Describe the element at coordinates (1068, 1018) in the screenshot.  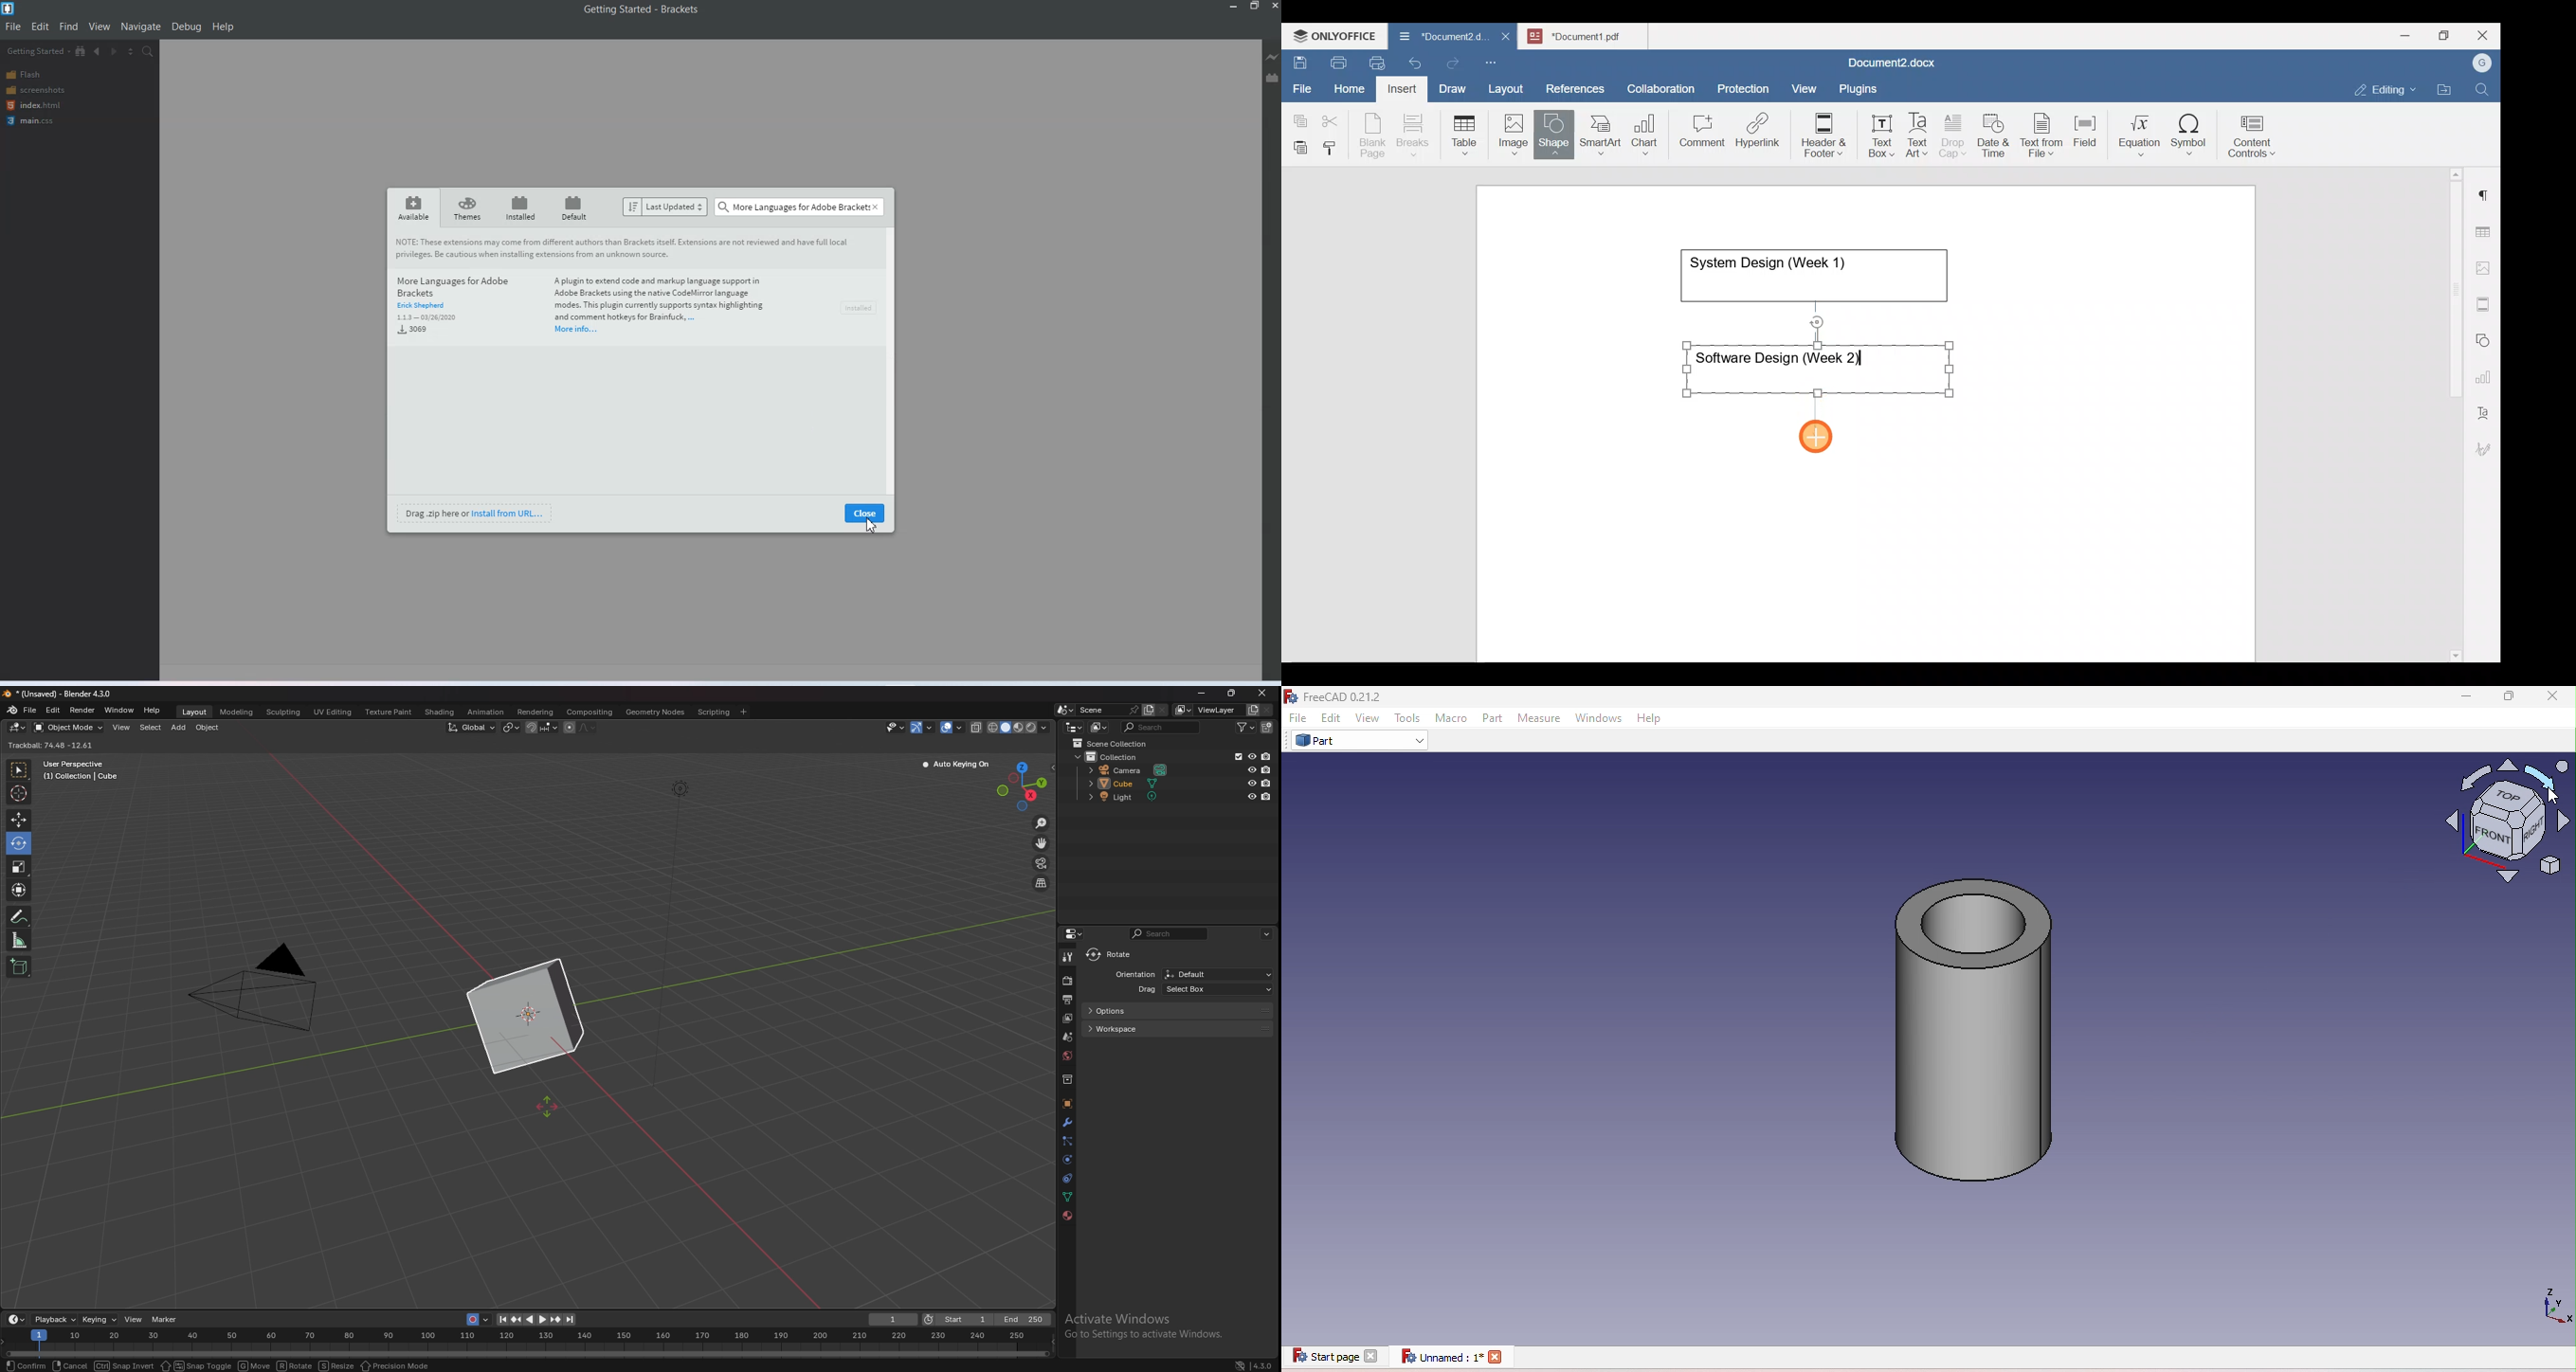
I see `view layer` at that location.